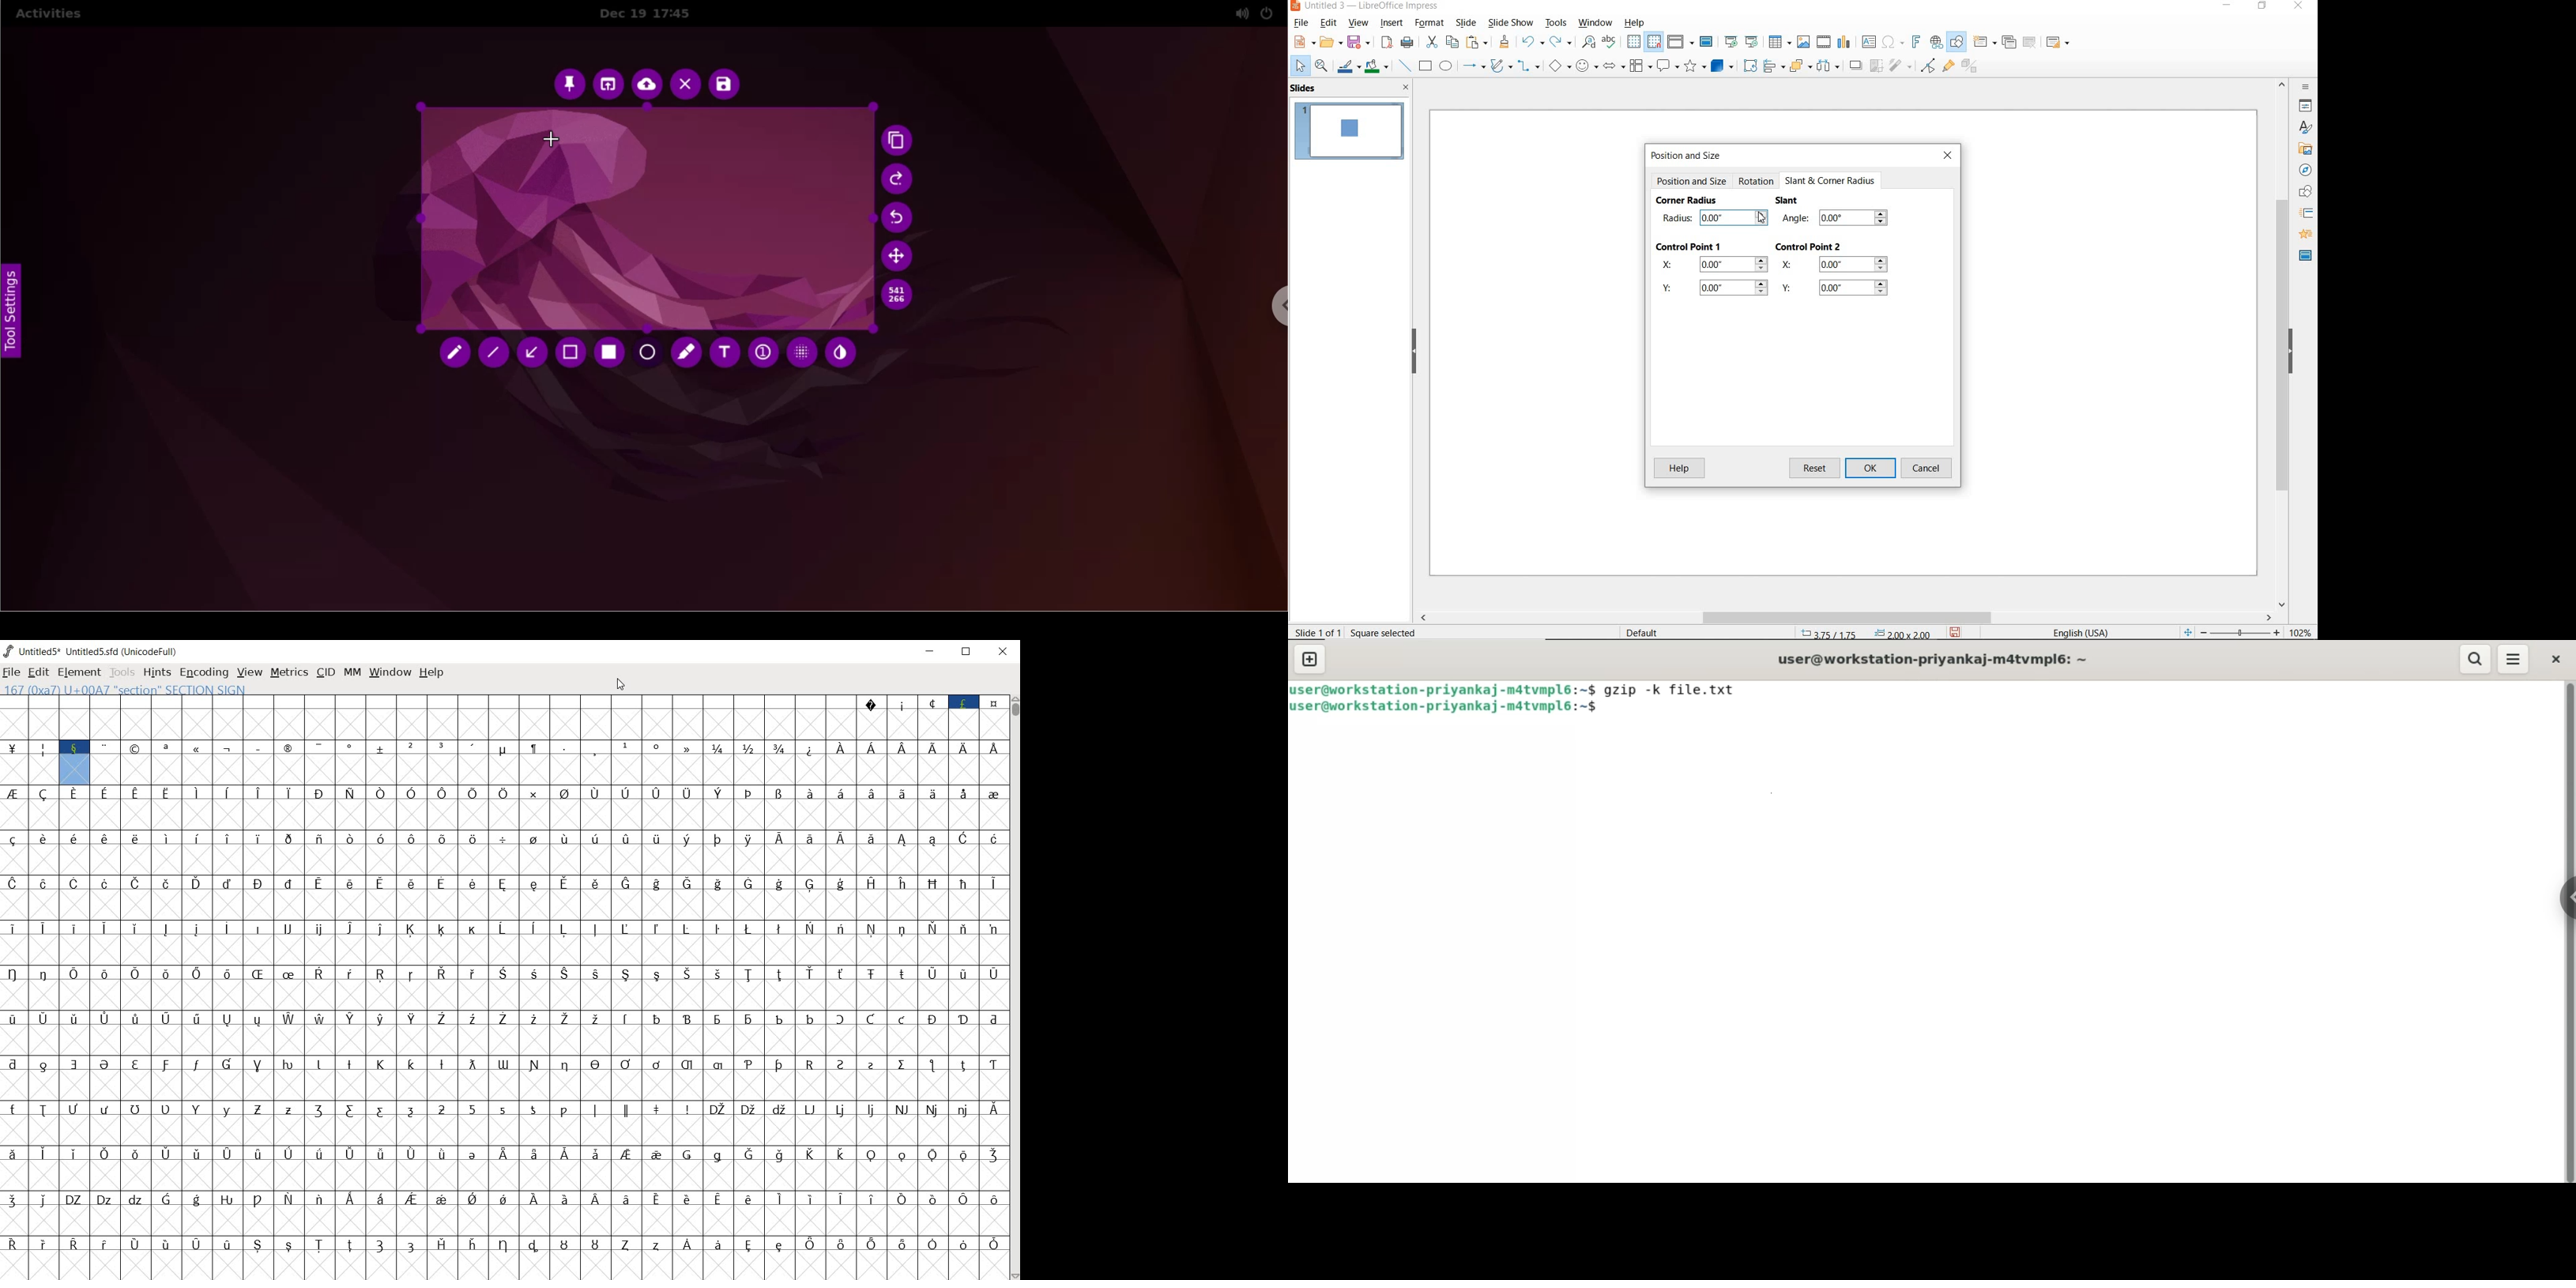  What do you see at coordinates (2306, 88) in the screenshot?
I see `sidebar settings` at bounding box center [2306, 88].